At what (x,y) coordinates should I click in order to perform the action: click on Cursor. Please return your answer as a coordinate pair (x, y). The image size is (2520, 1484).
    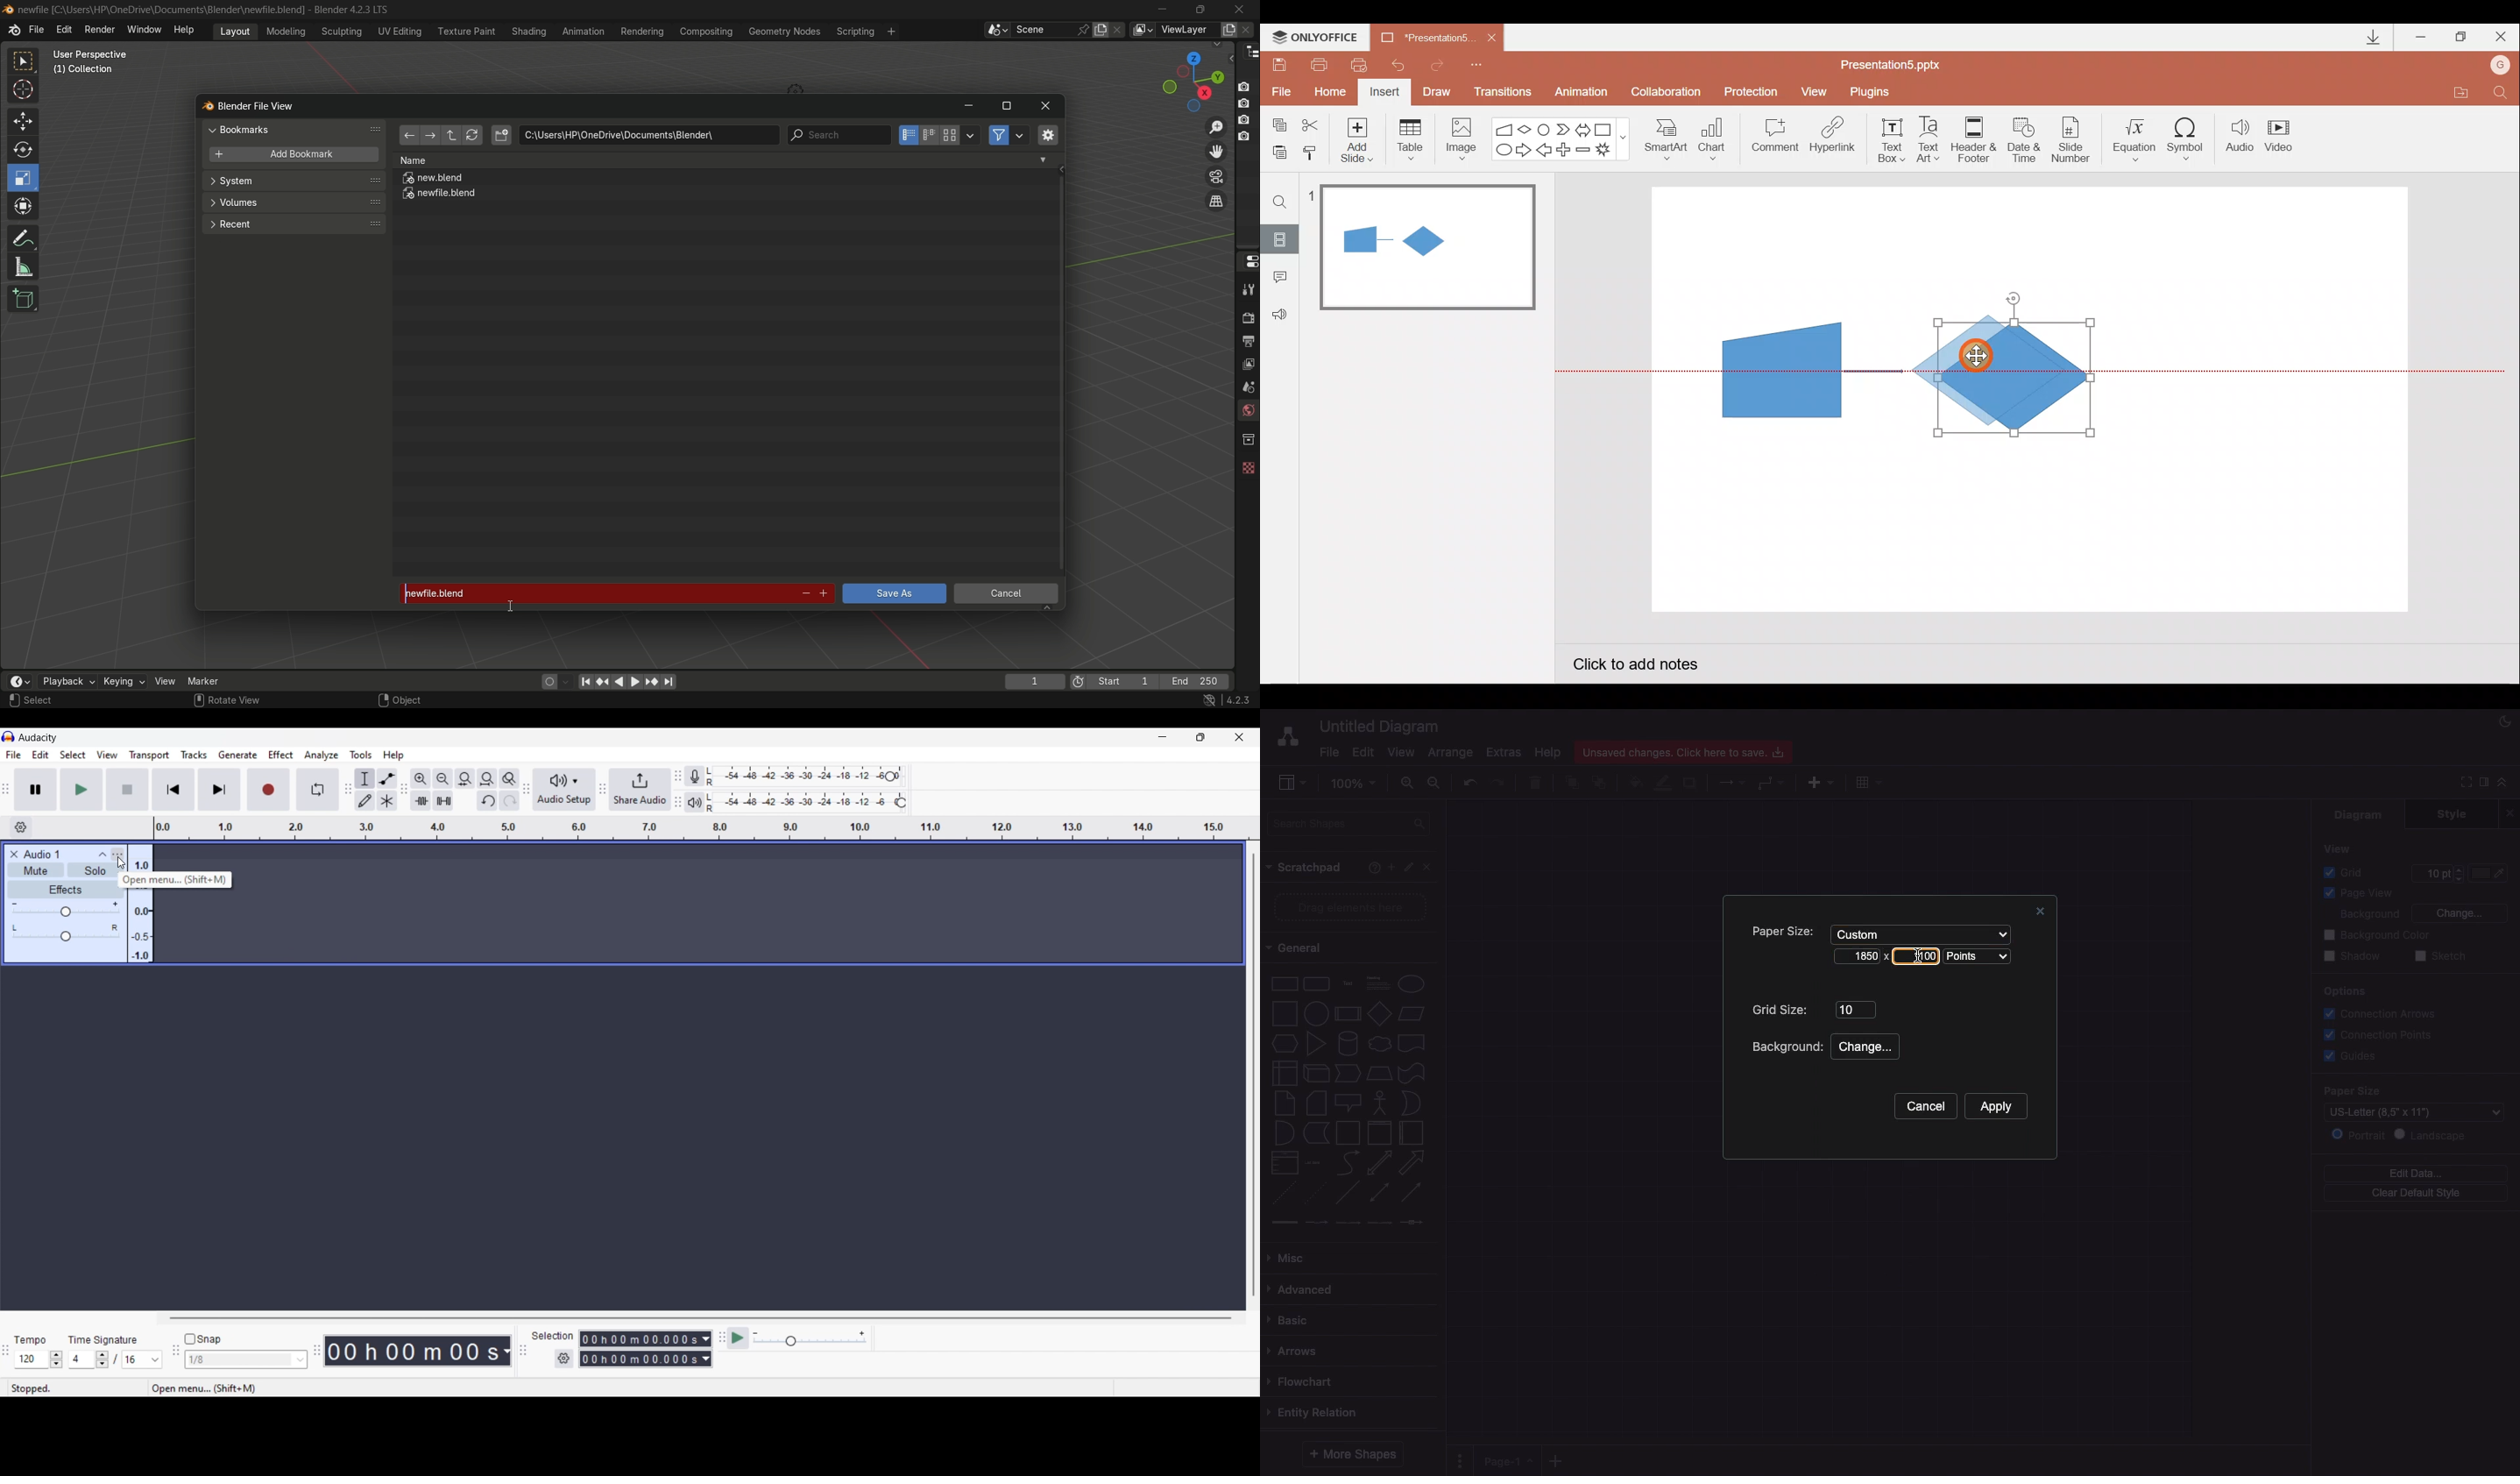
    Looking at the image, I should click on (1980, 359).